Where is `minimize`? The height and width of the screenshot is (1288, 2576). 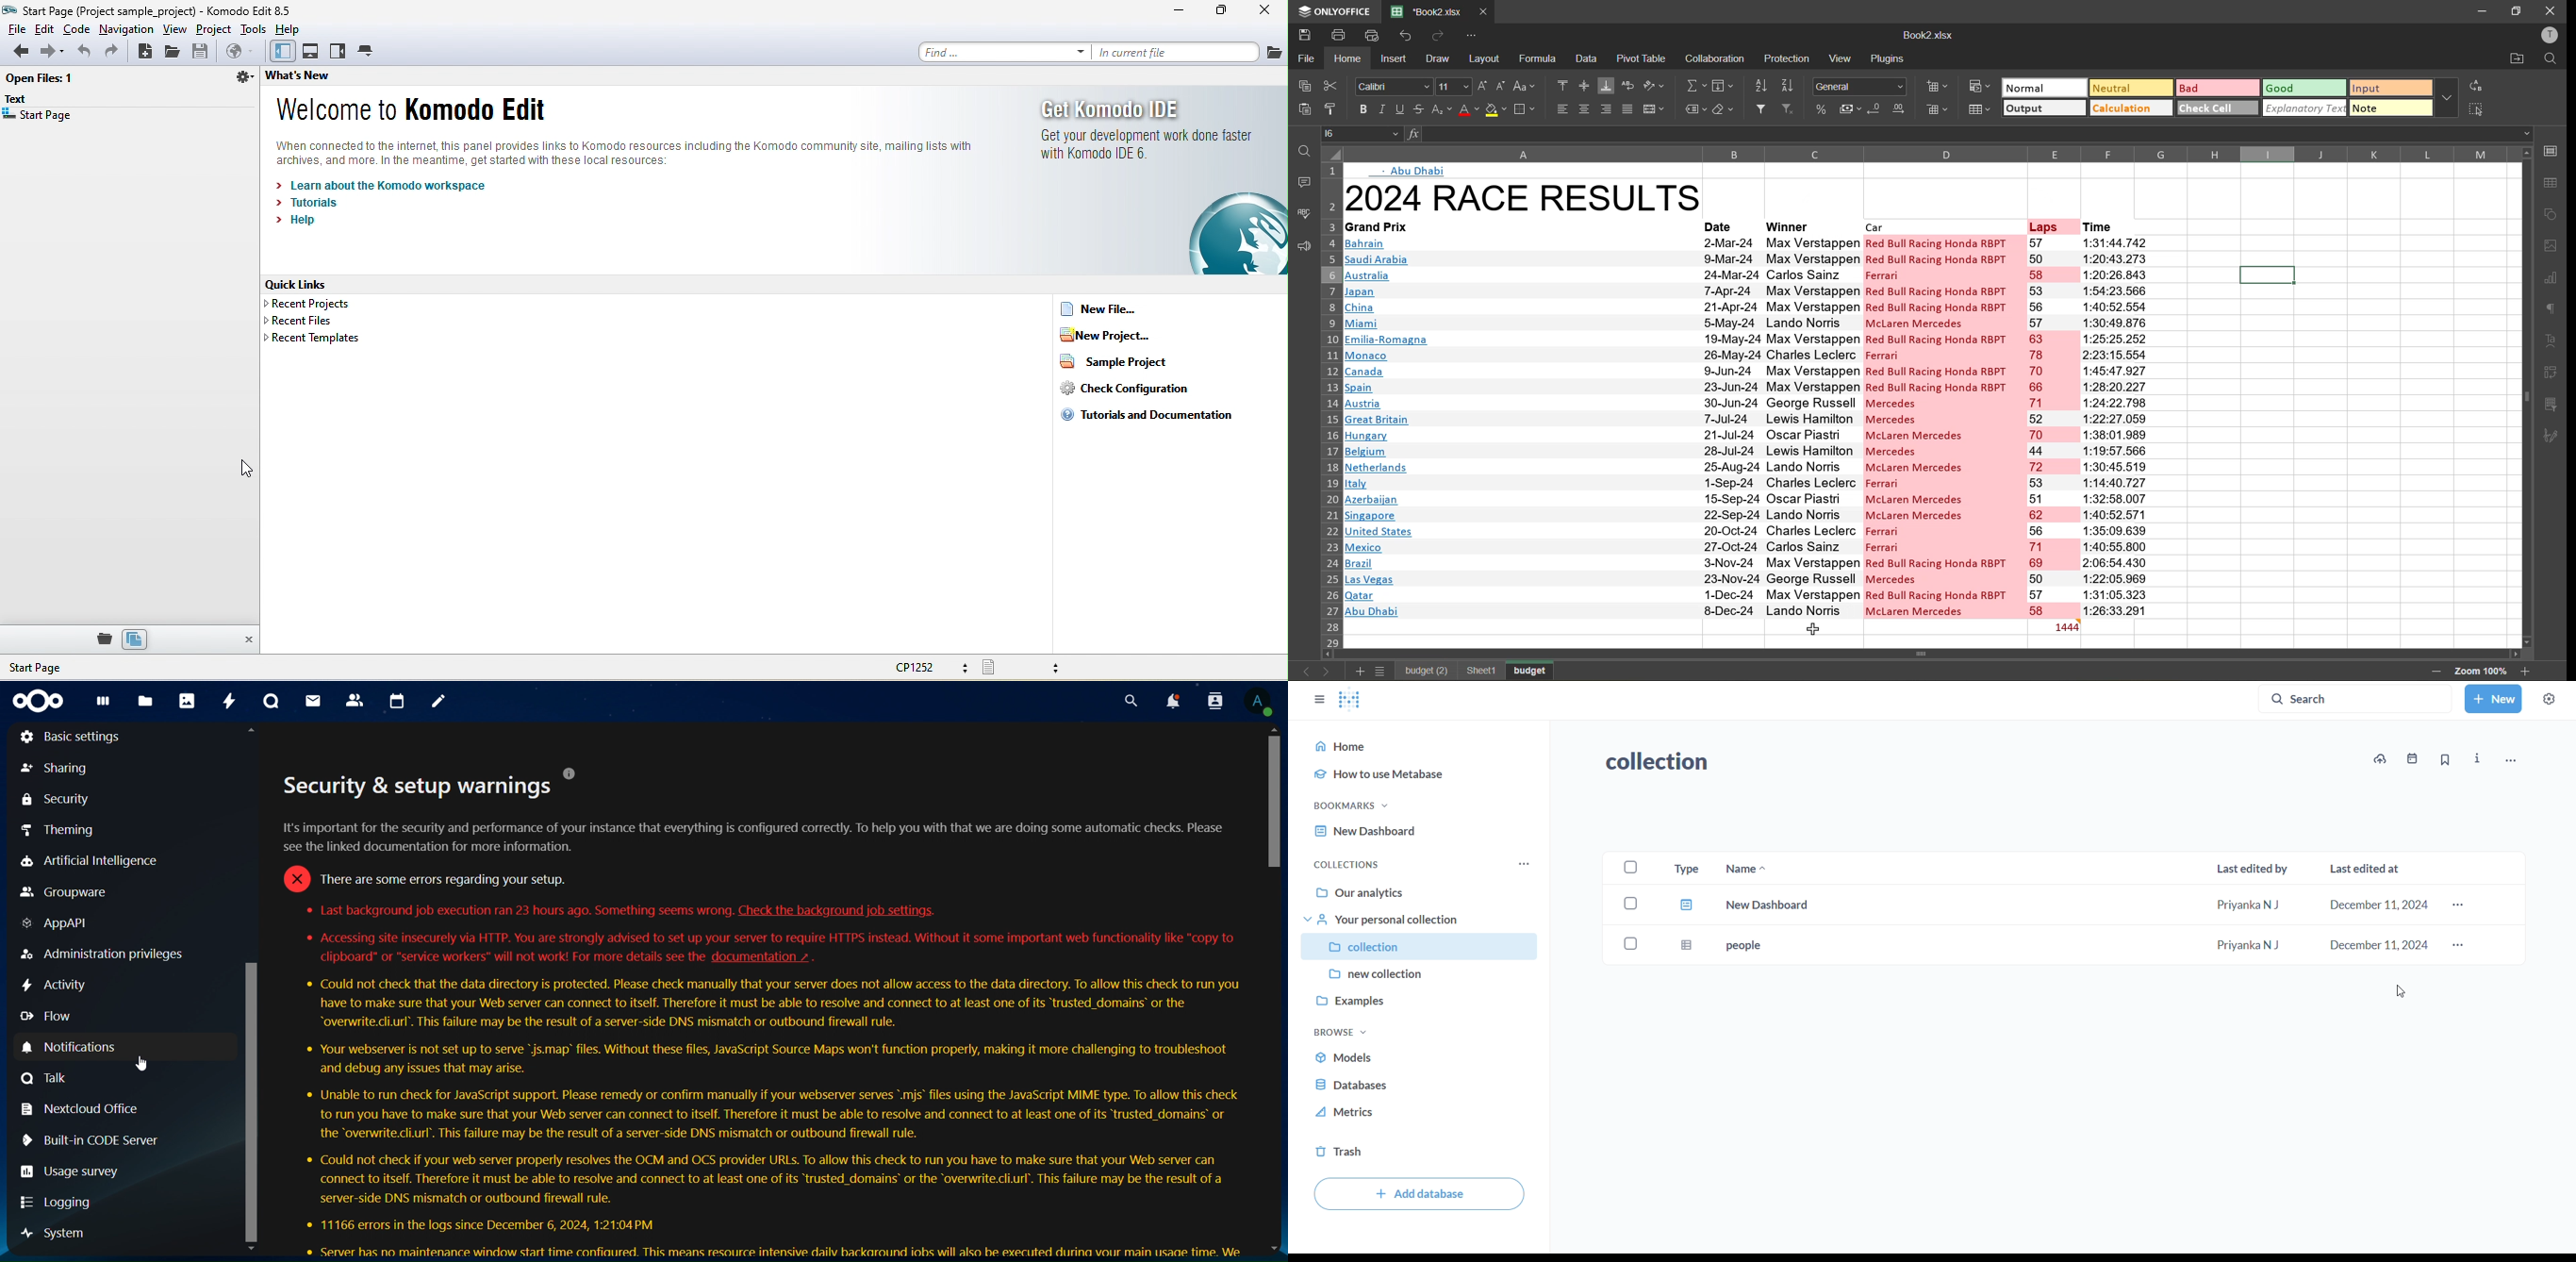
minimize is located at coordinates (2479, 10).